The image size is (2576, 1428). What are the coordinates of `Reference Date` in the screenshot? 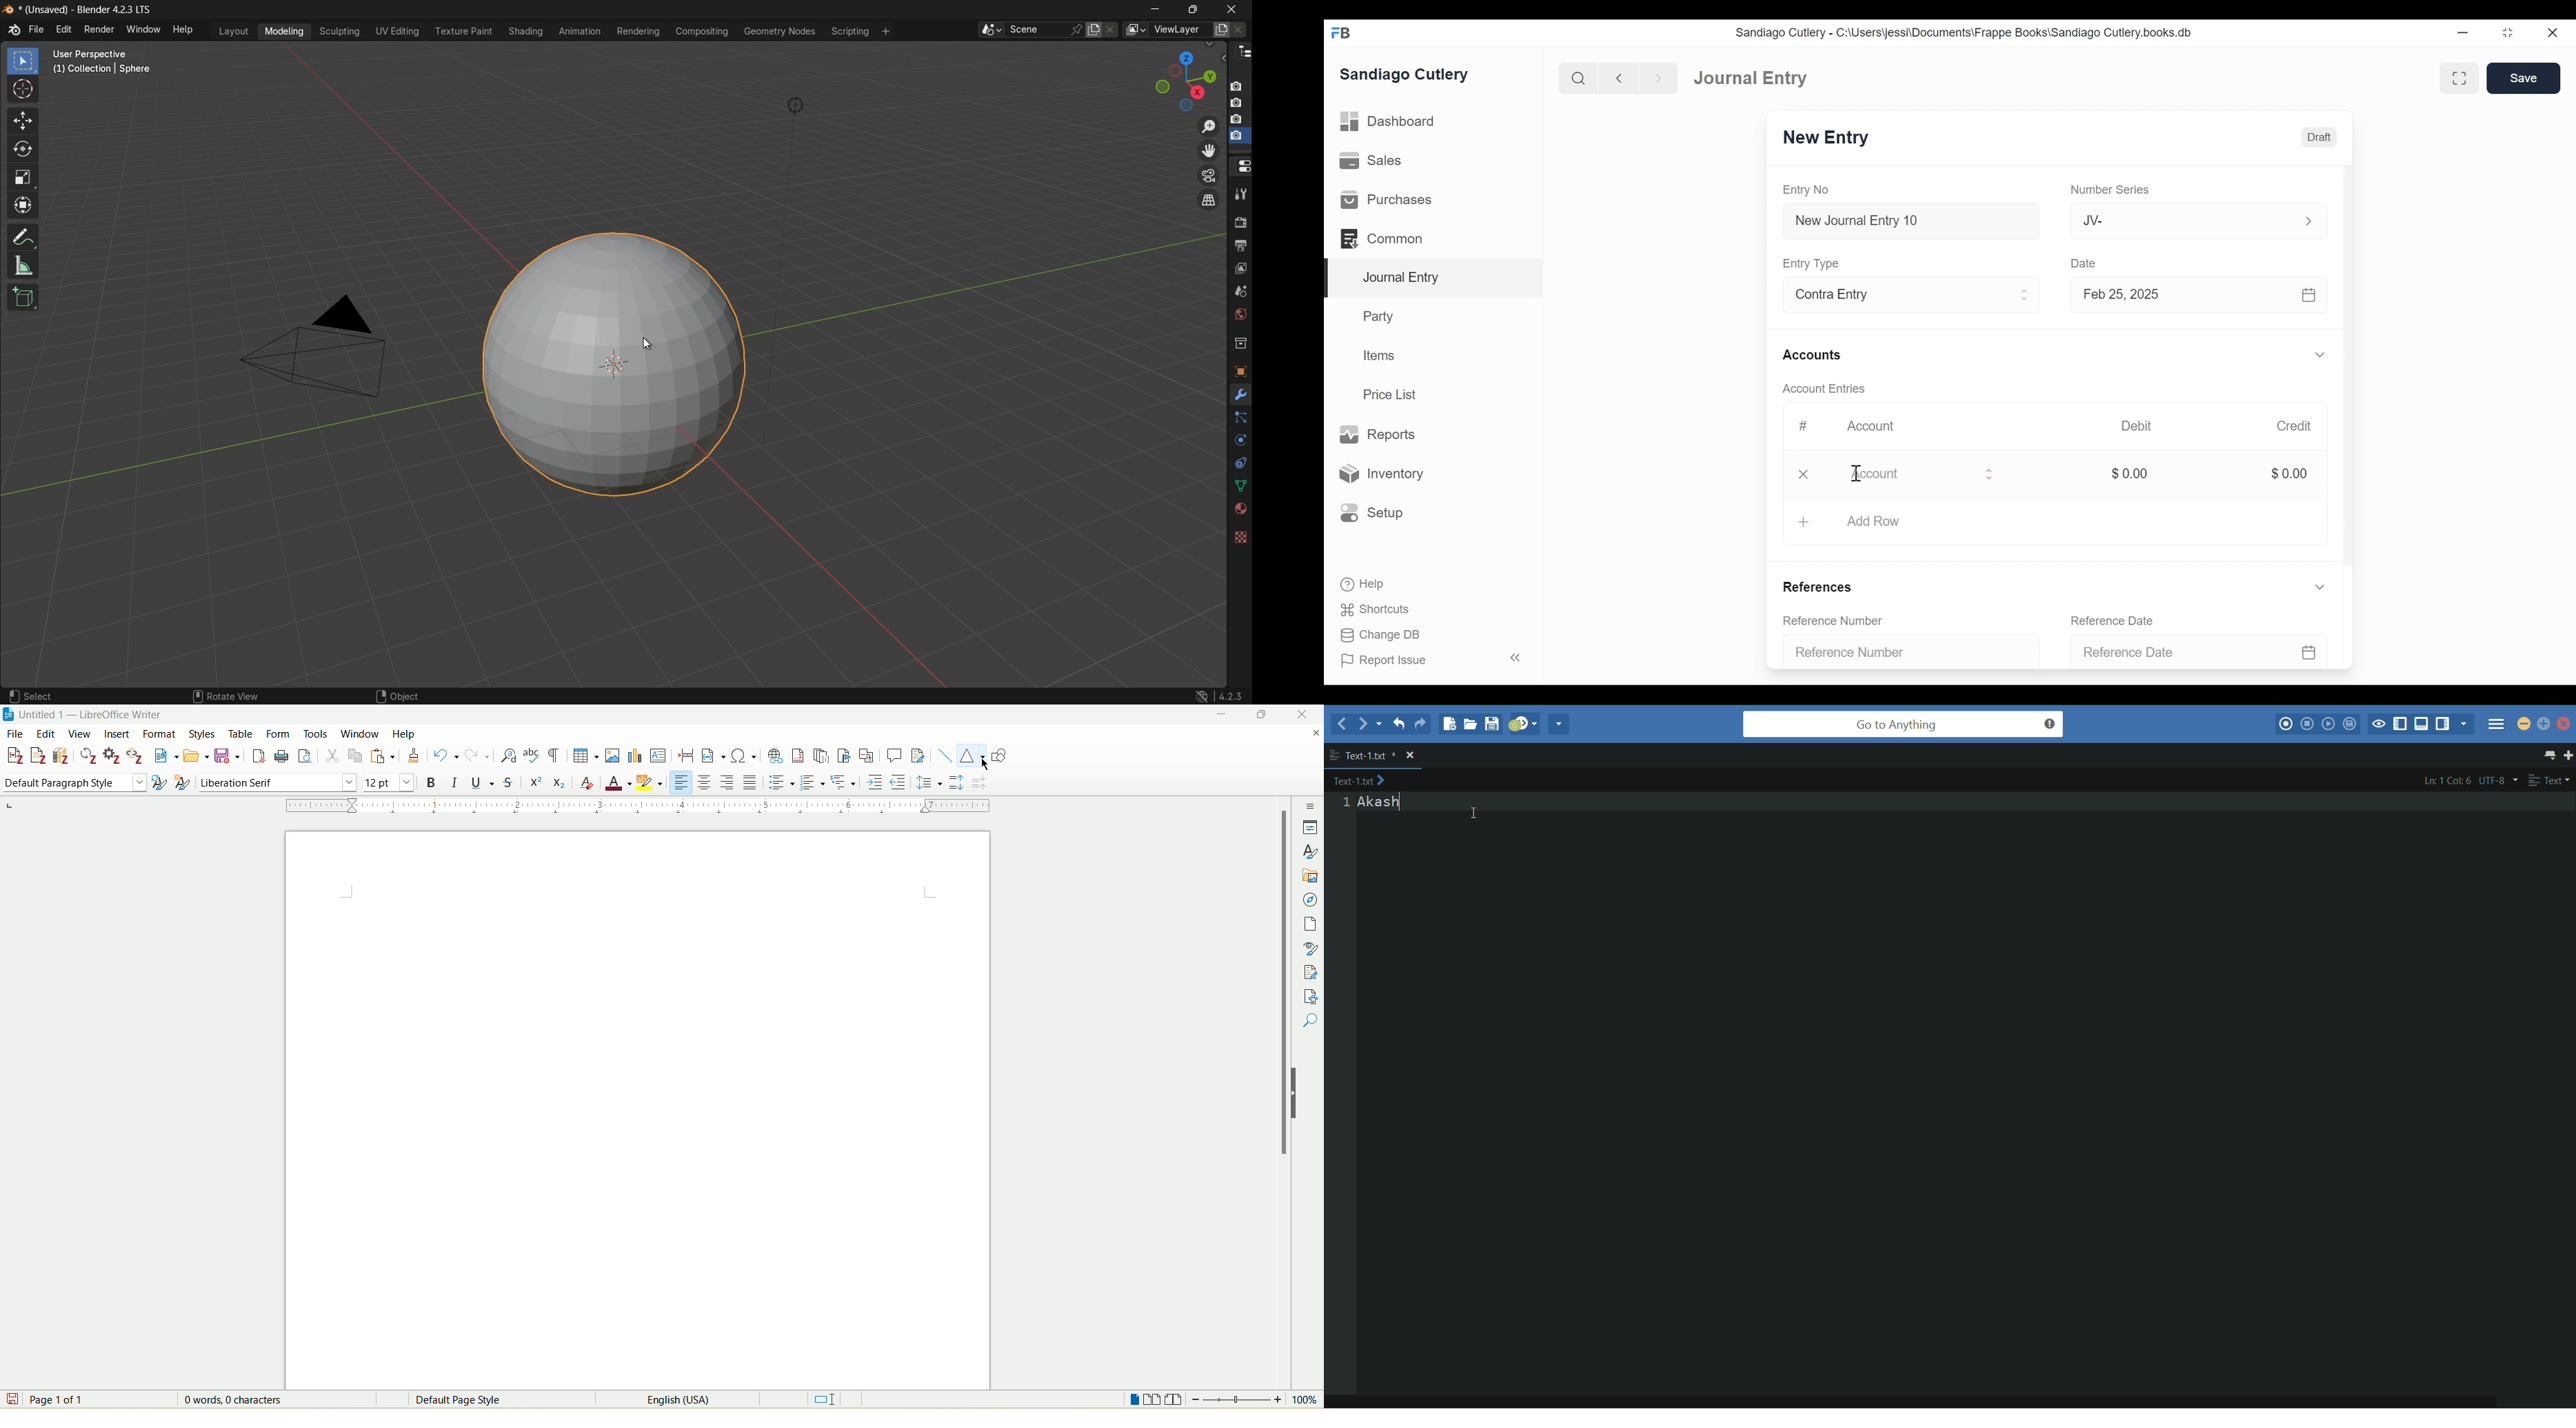 It's located at (2198, 647).